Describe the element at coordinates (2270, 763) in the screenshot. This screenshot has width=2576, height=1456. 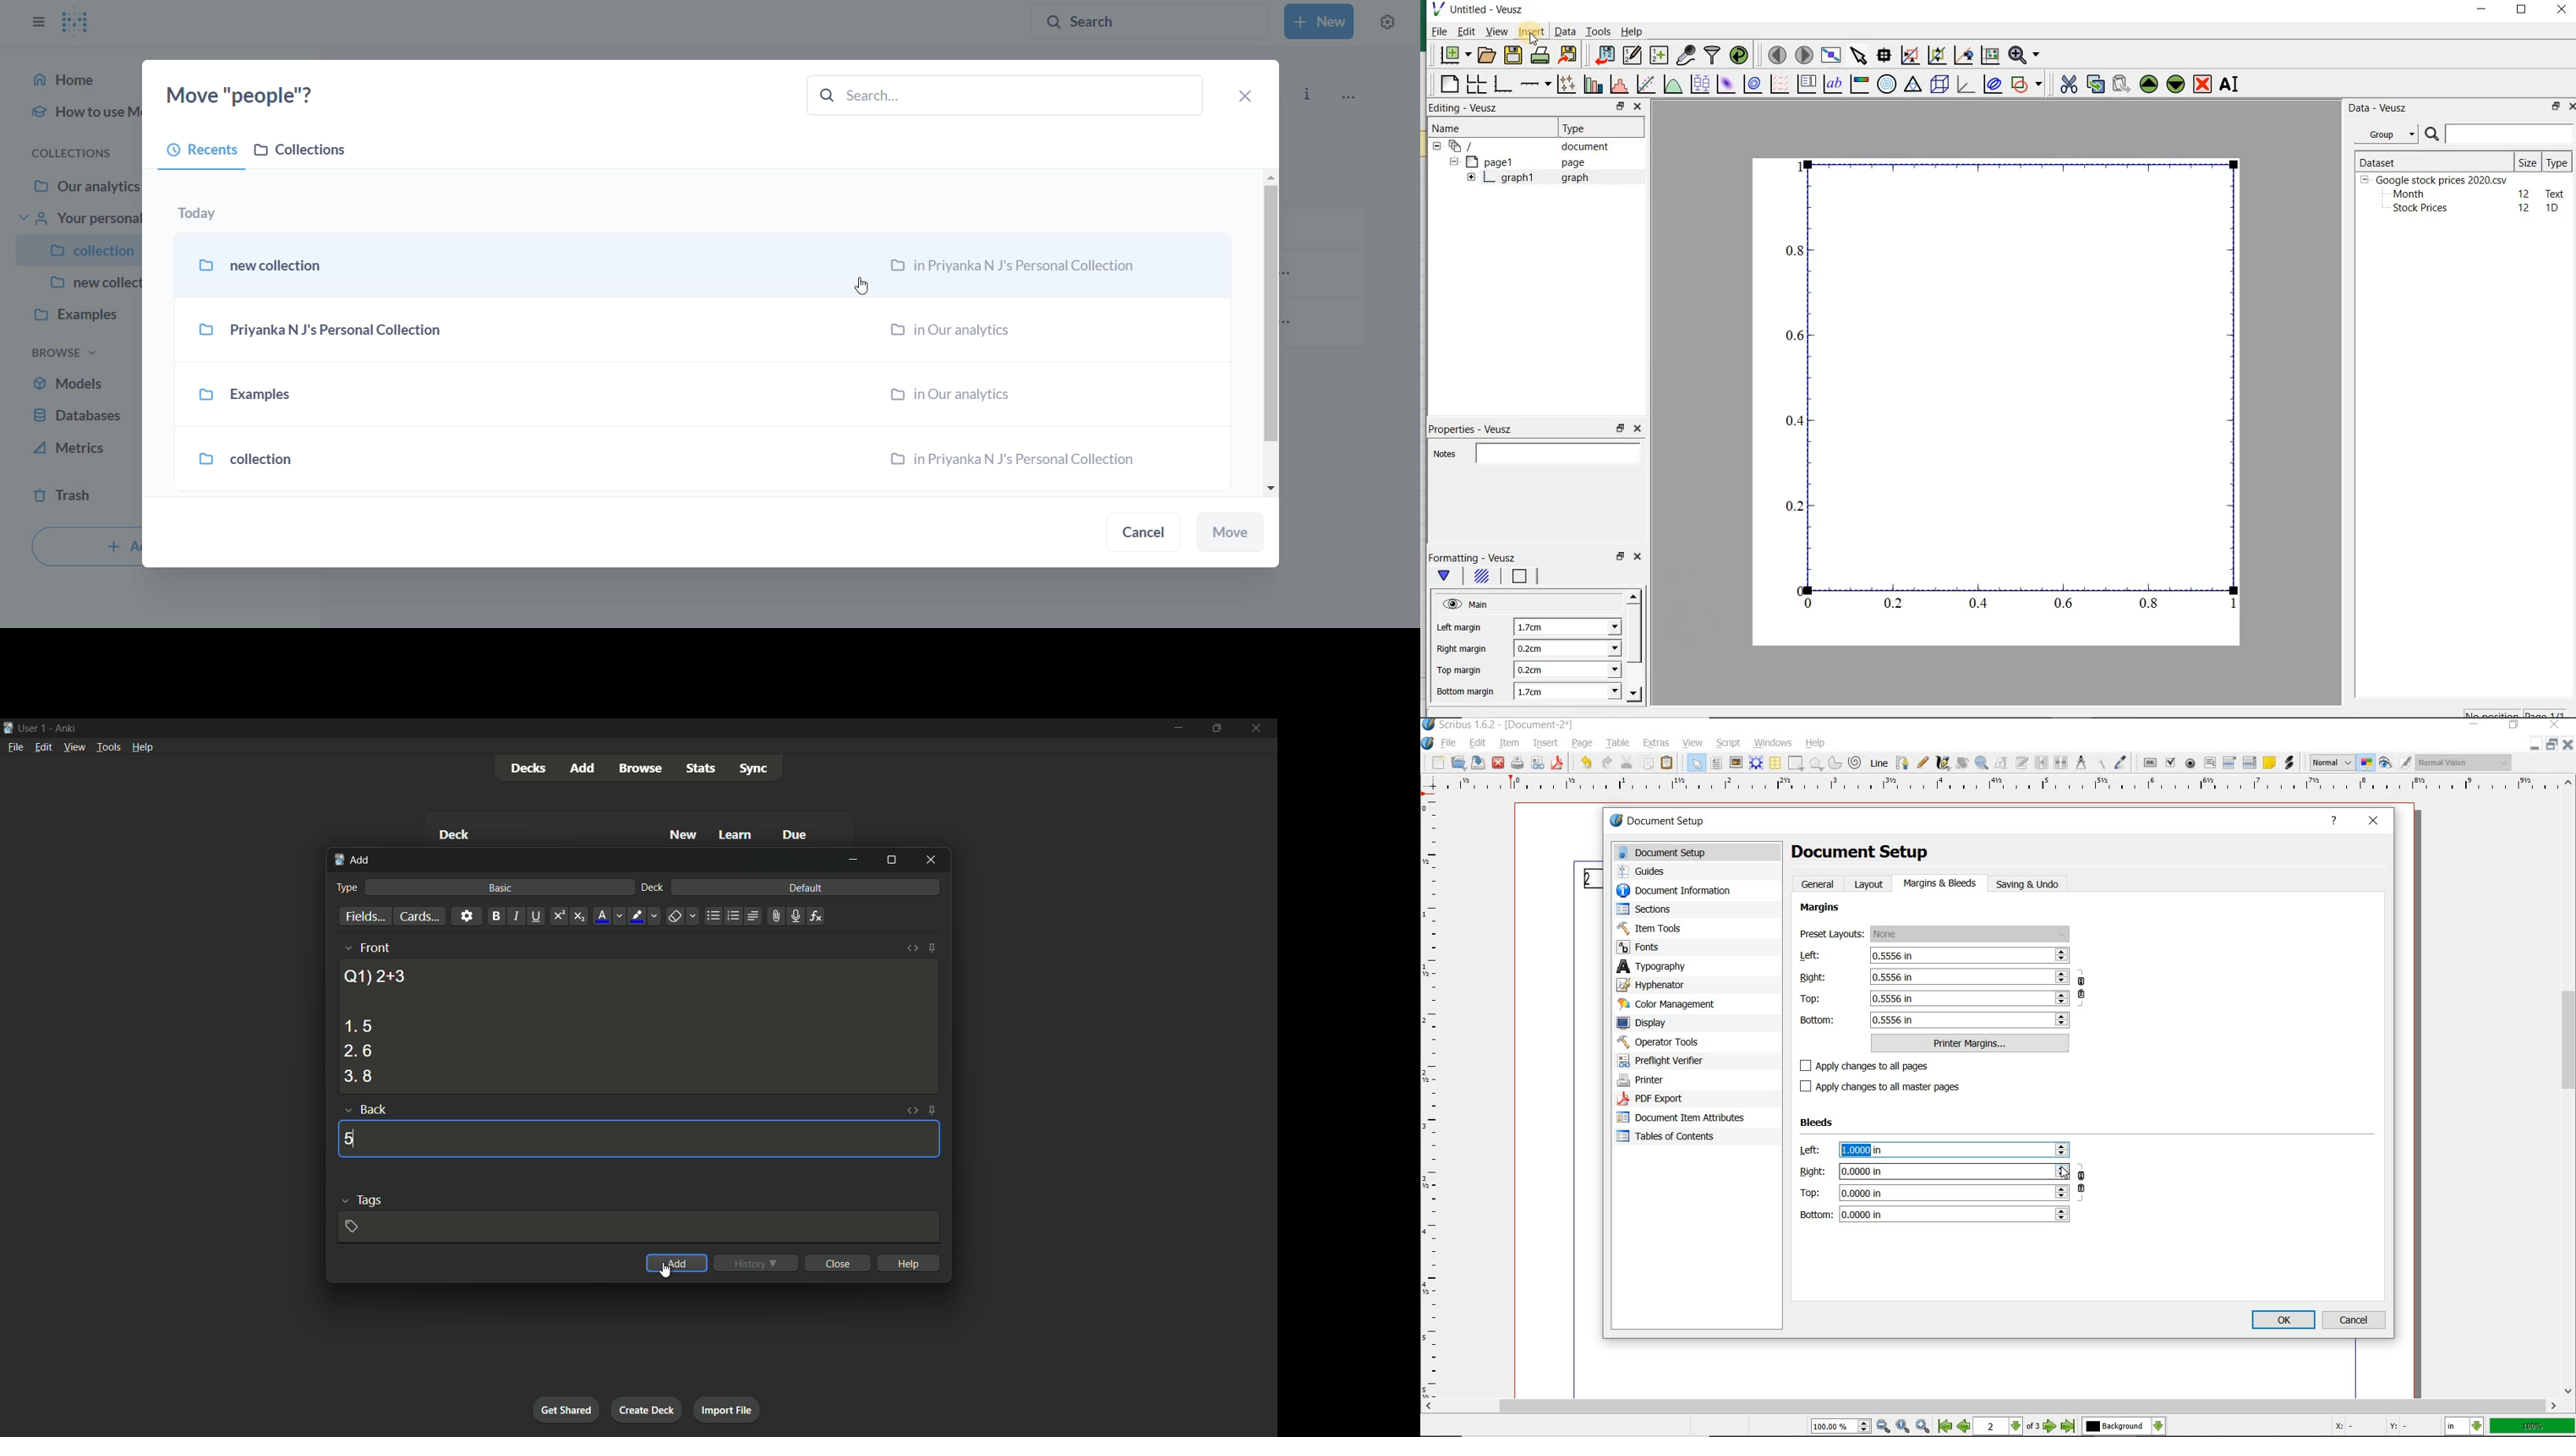
I see `text annotation` at that location.